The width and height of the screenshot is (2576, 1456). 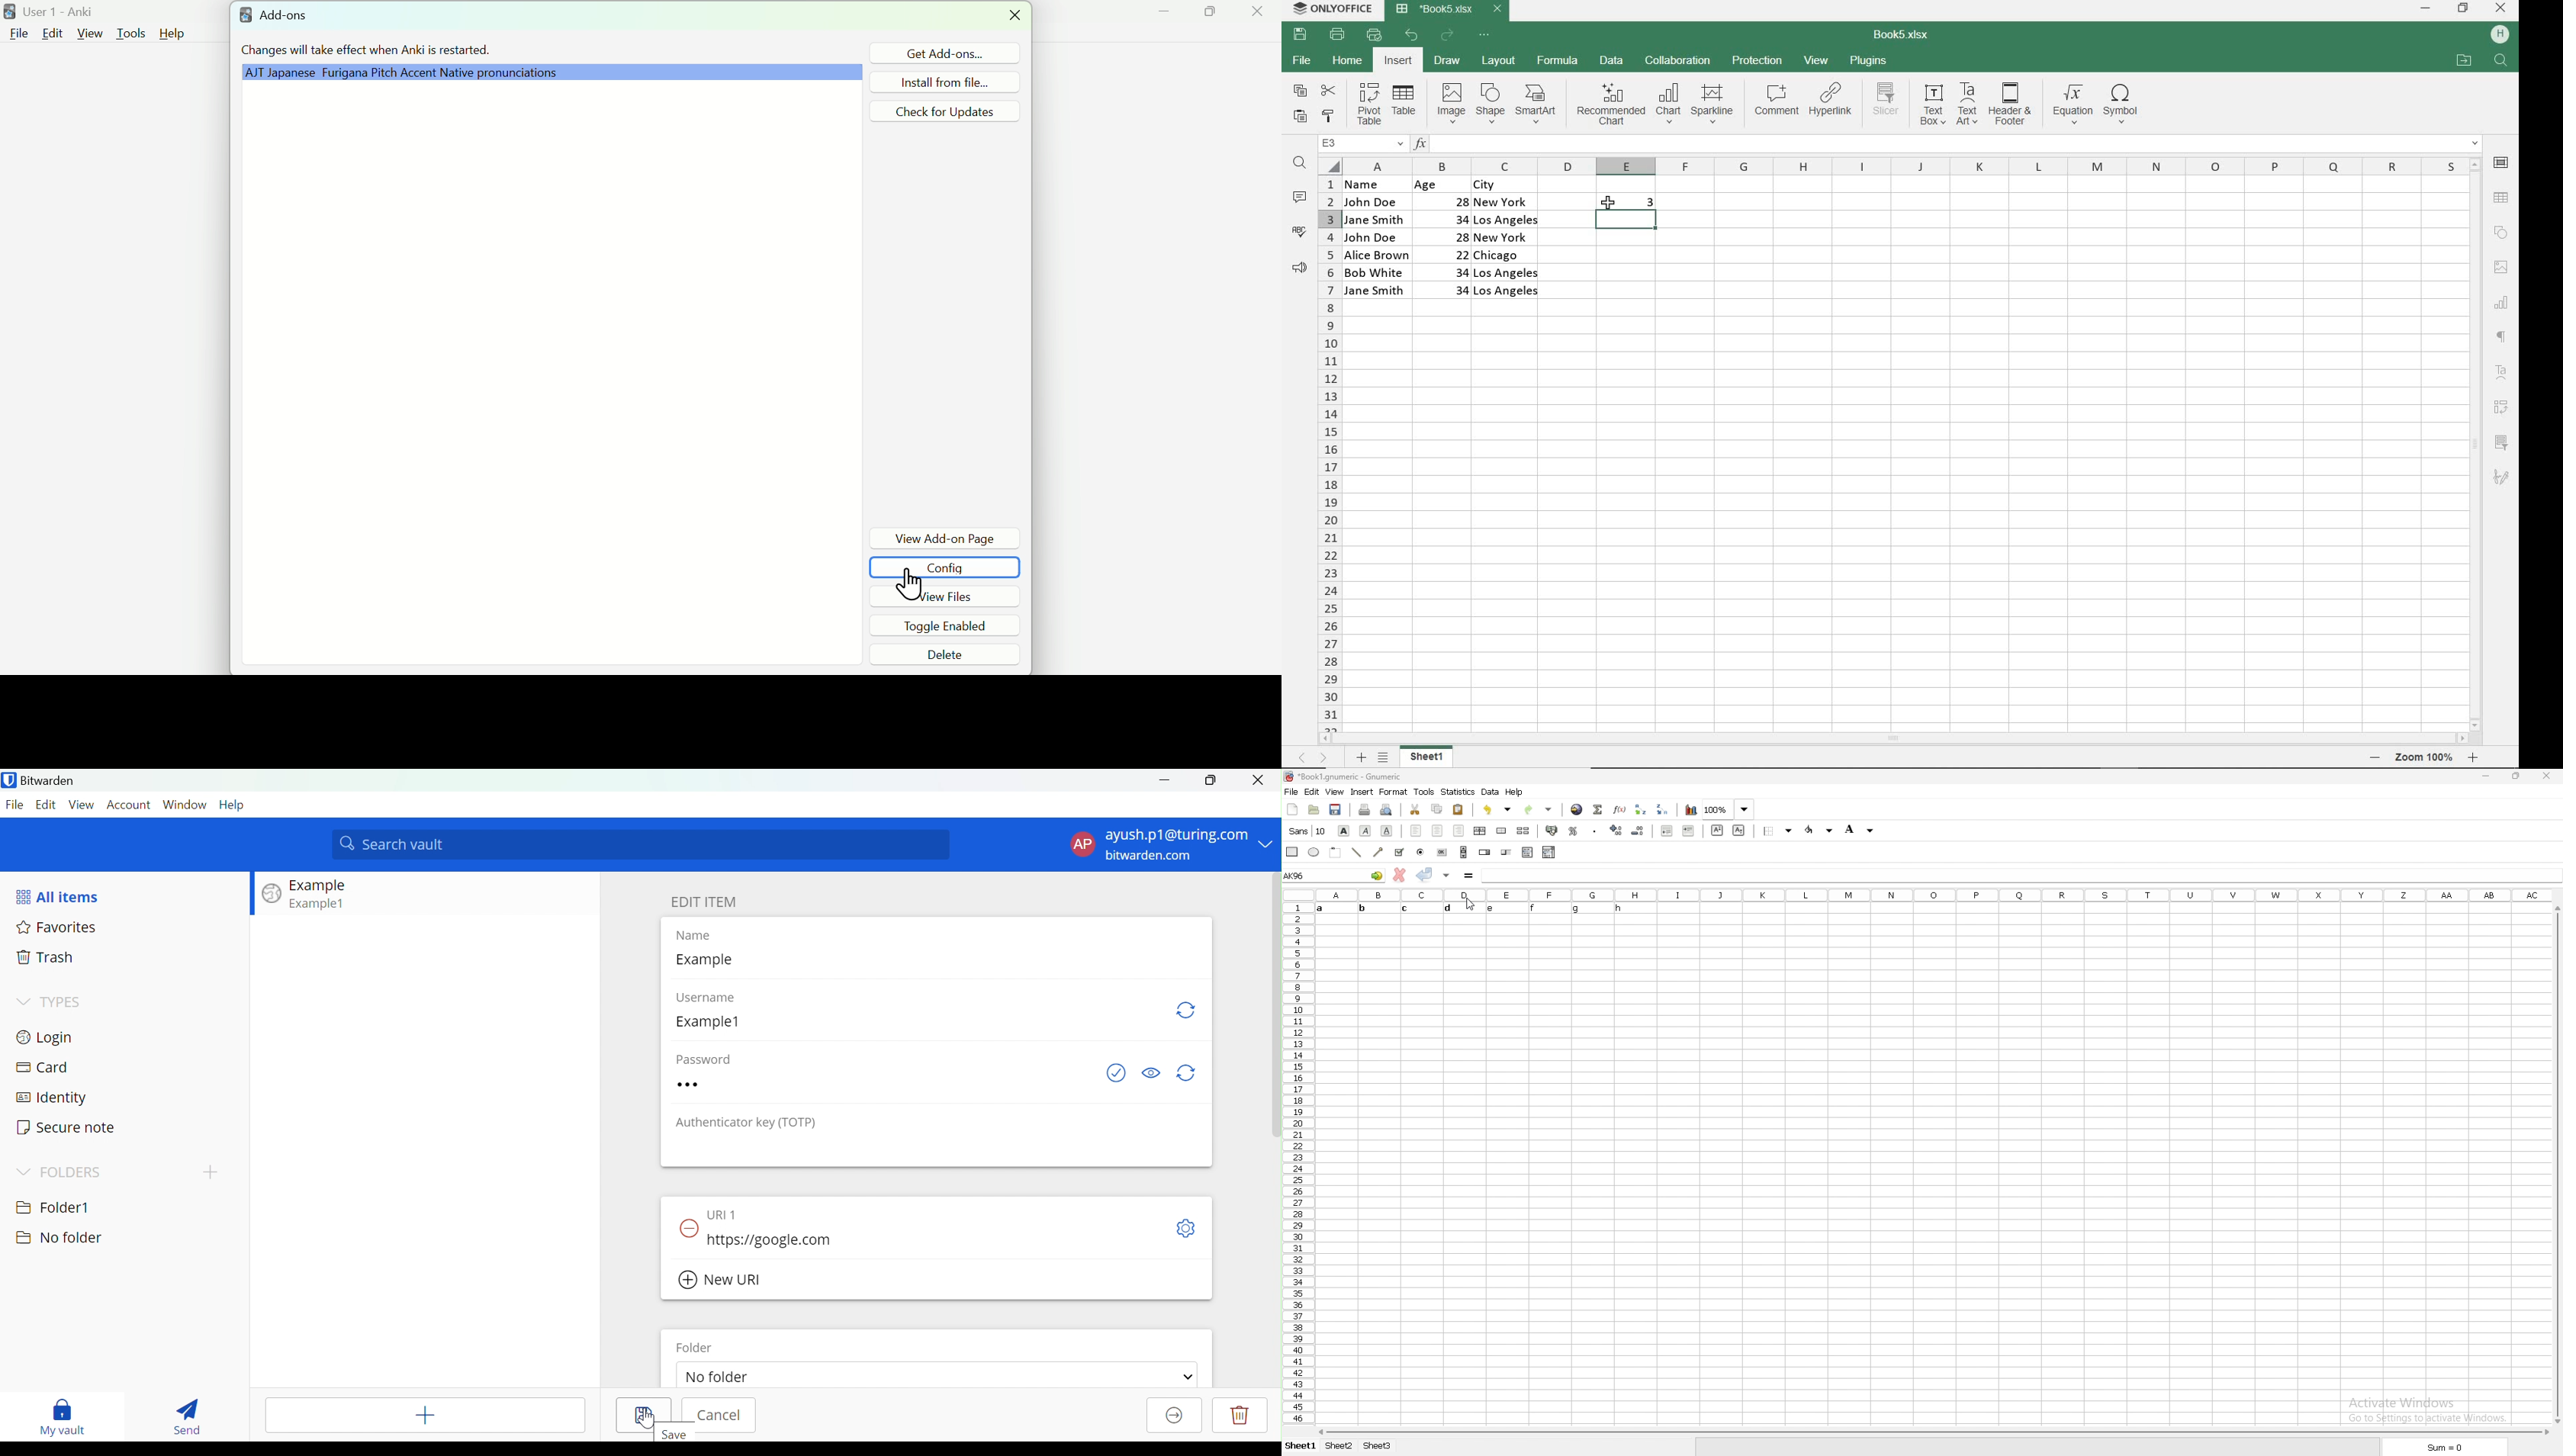 What do you see at coordinates (2556, 1165) in the screenshot?
I see `scroll bar` at bounding box center [2556, 1165].